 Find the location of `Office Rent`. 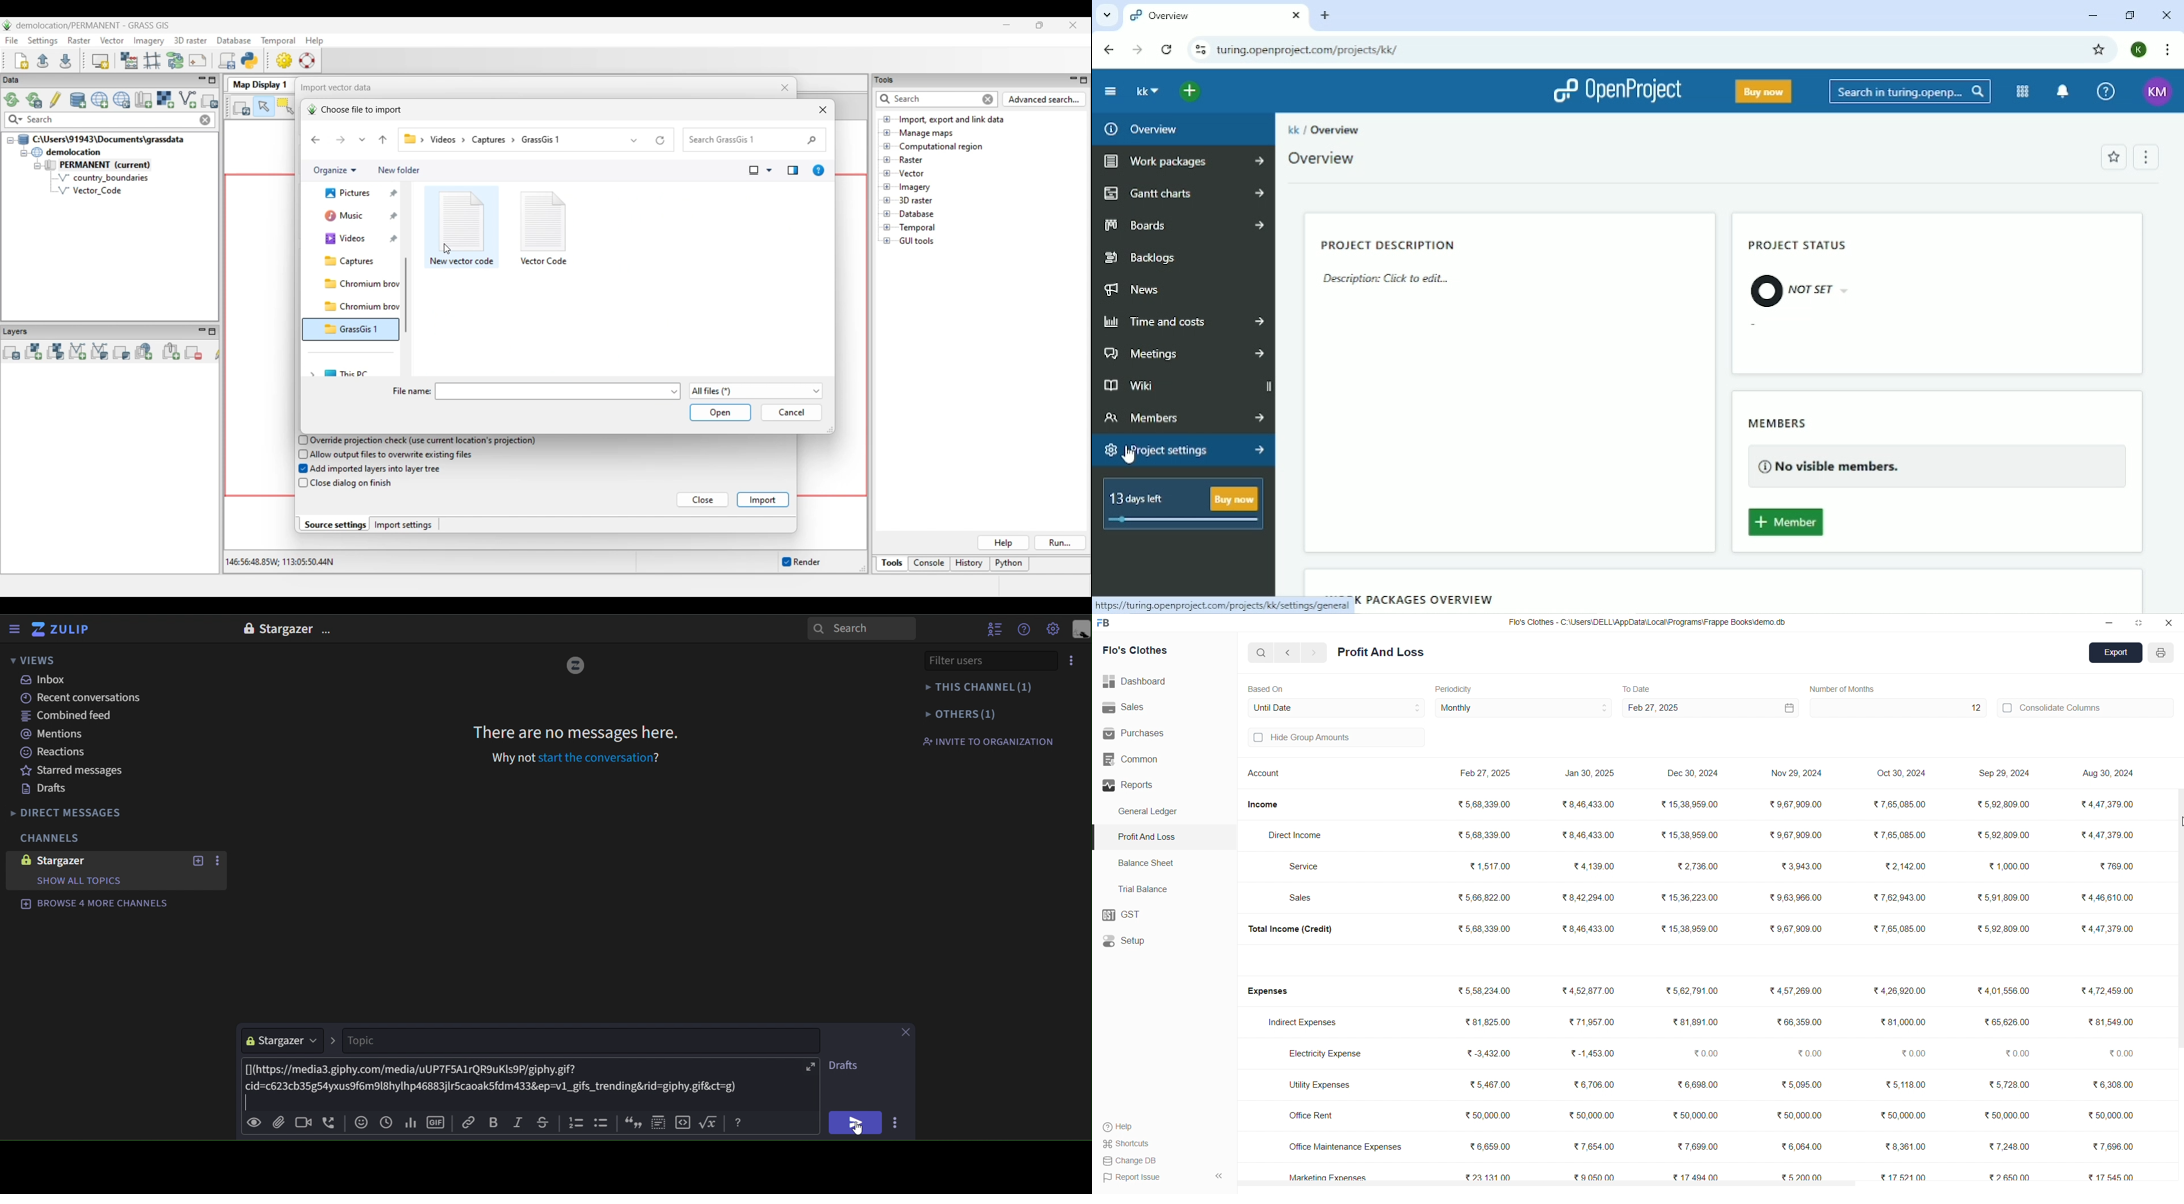

Office Rent is located at coordinates (1321, 1116).